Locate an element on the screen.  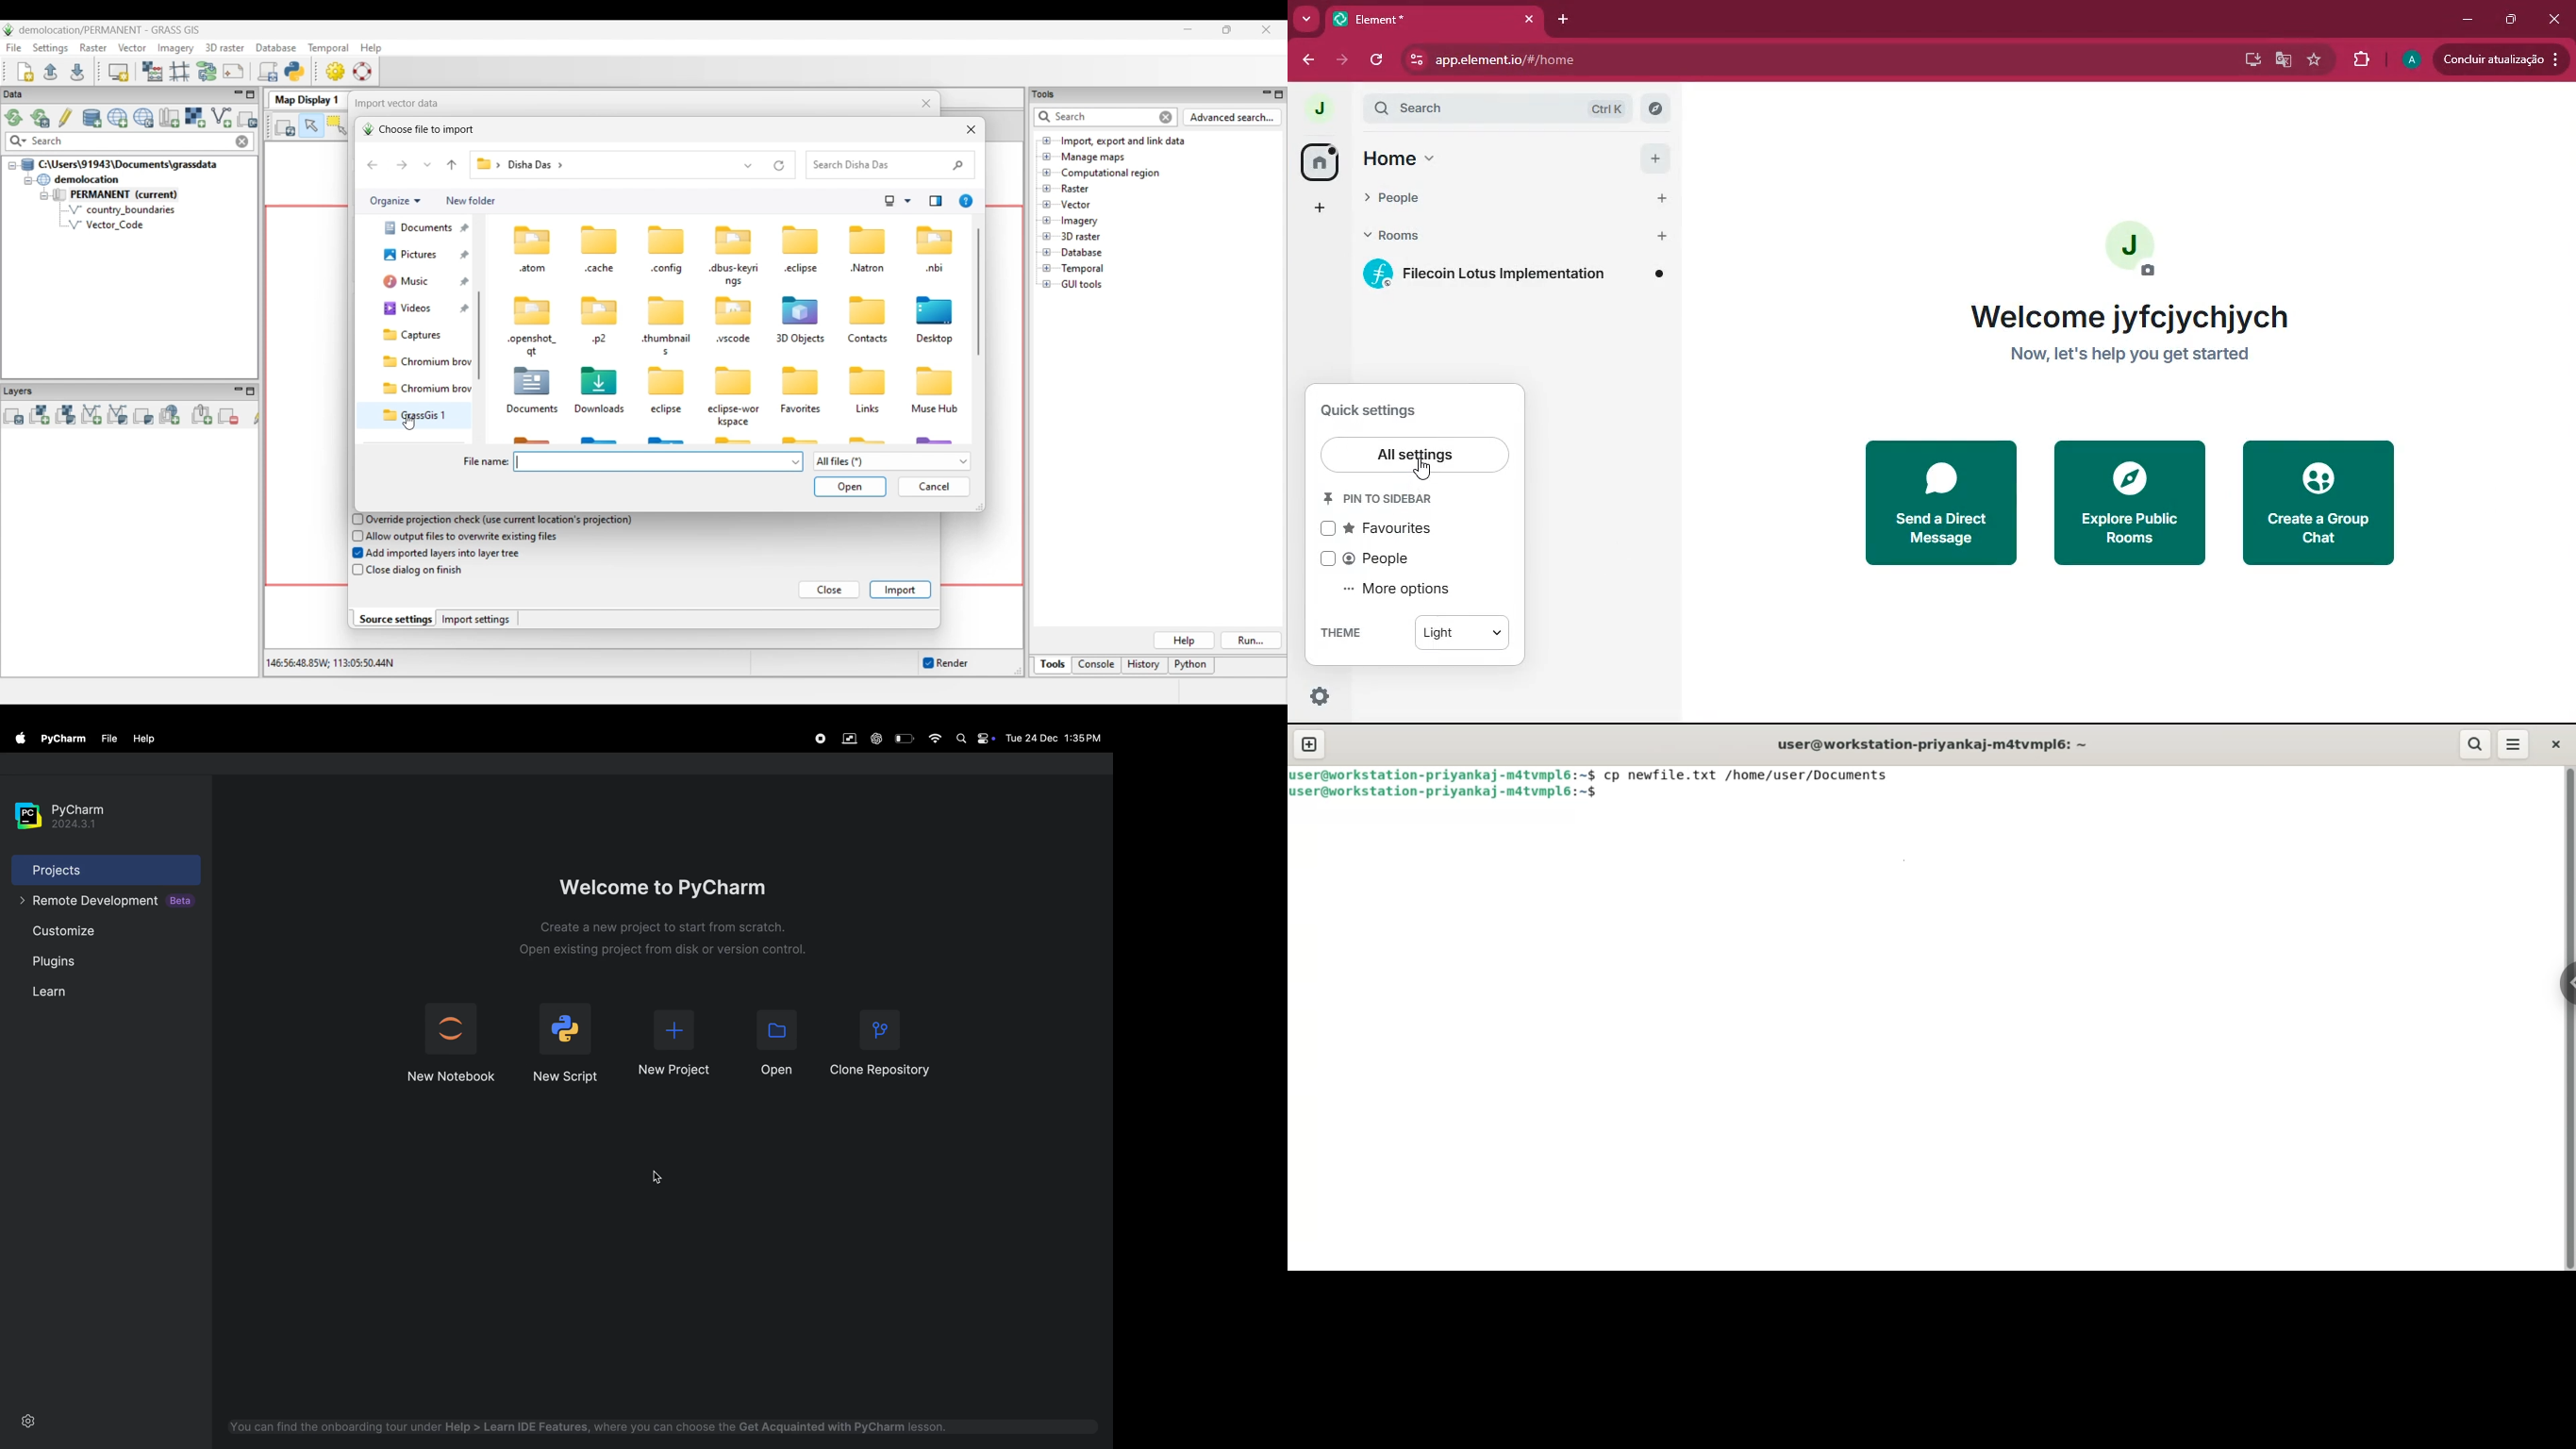
minimize is located at coordinates (2464, 20).